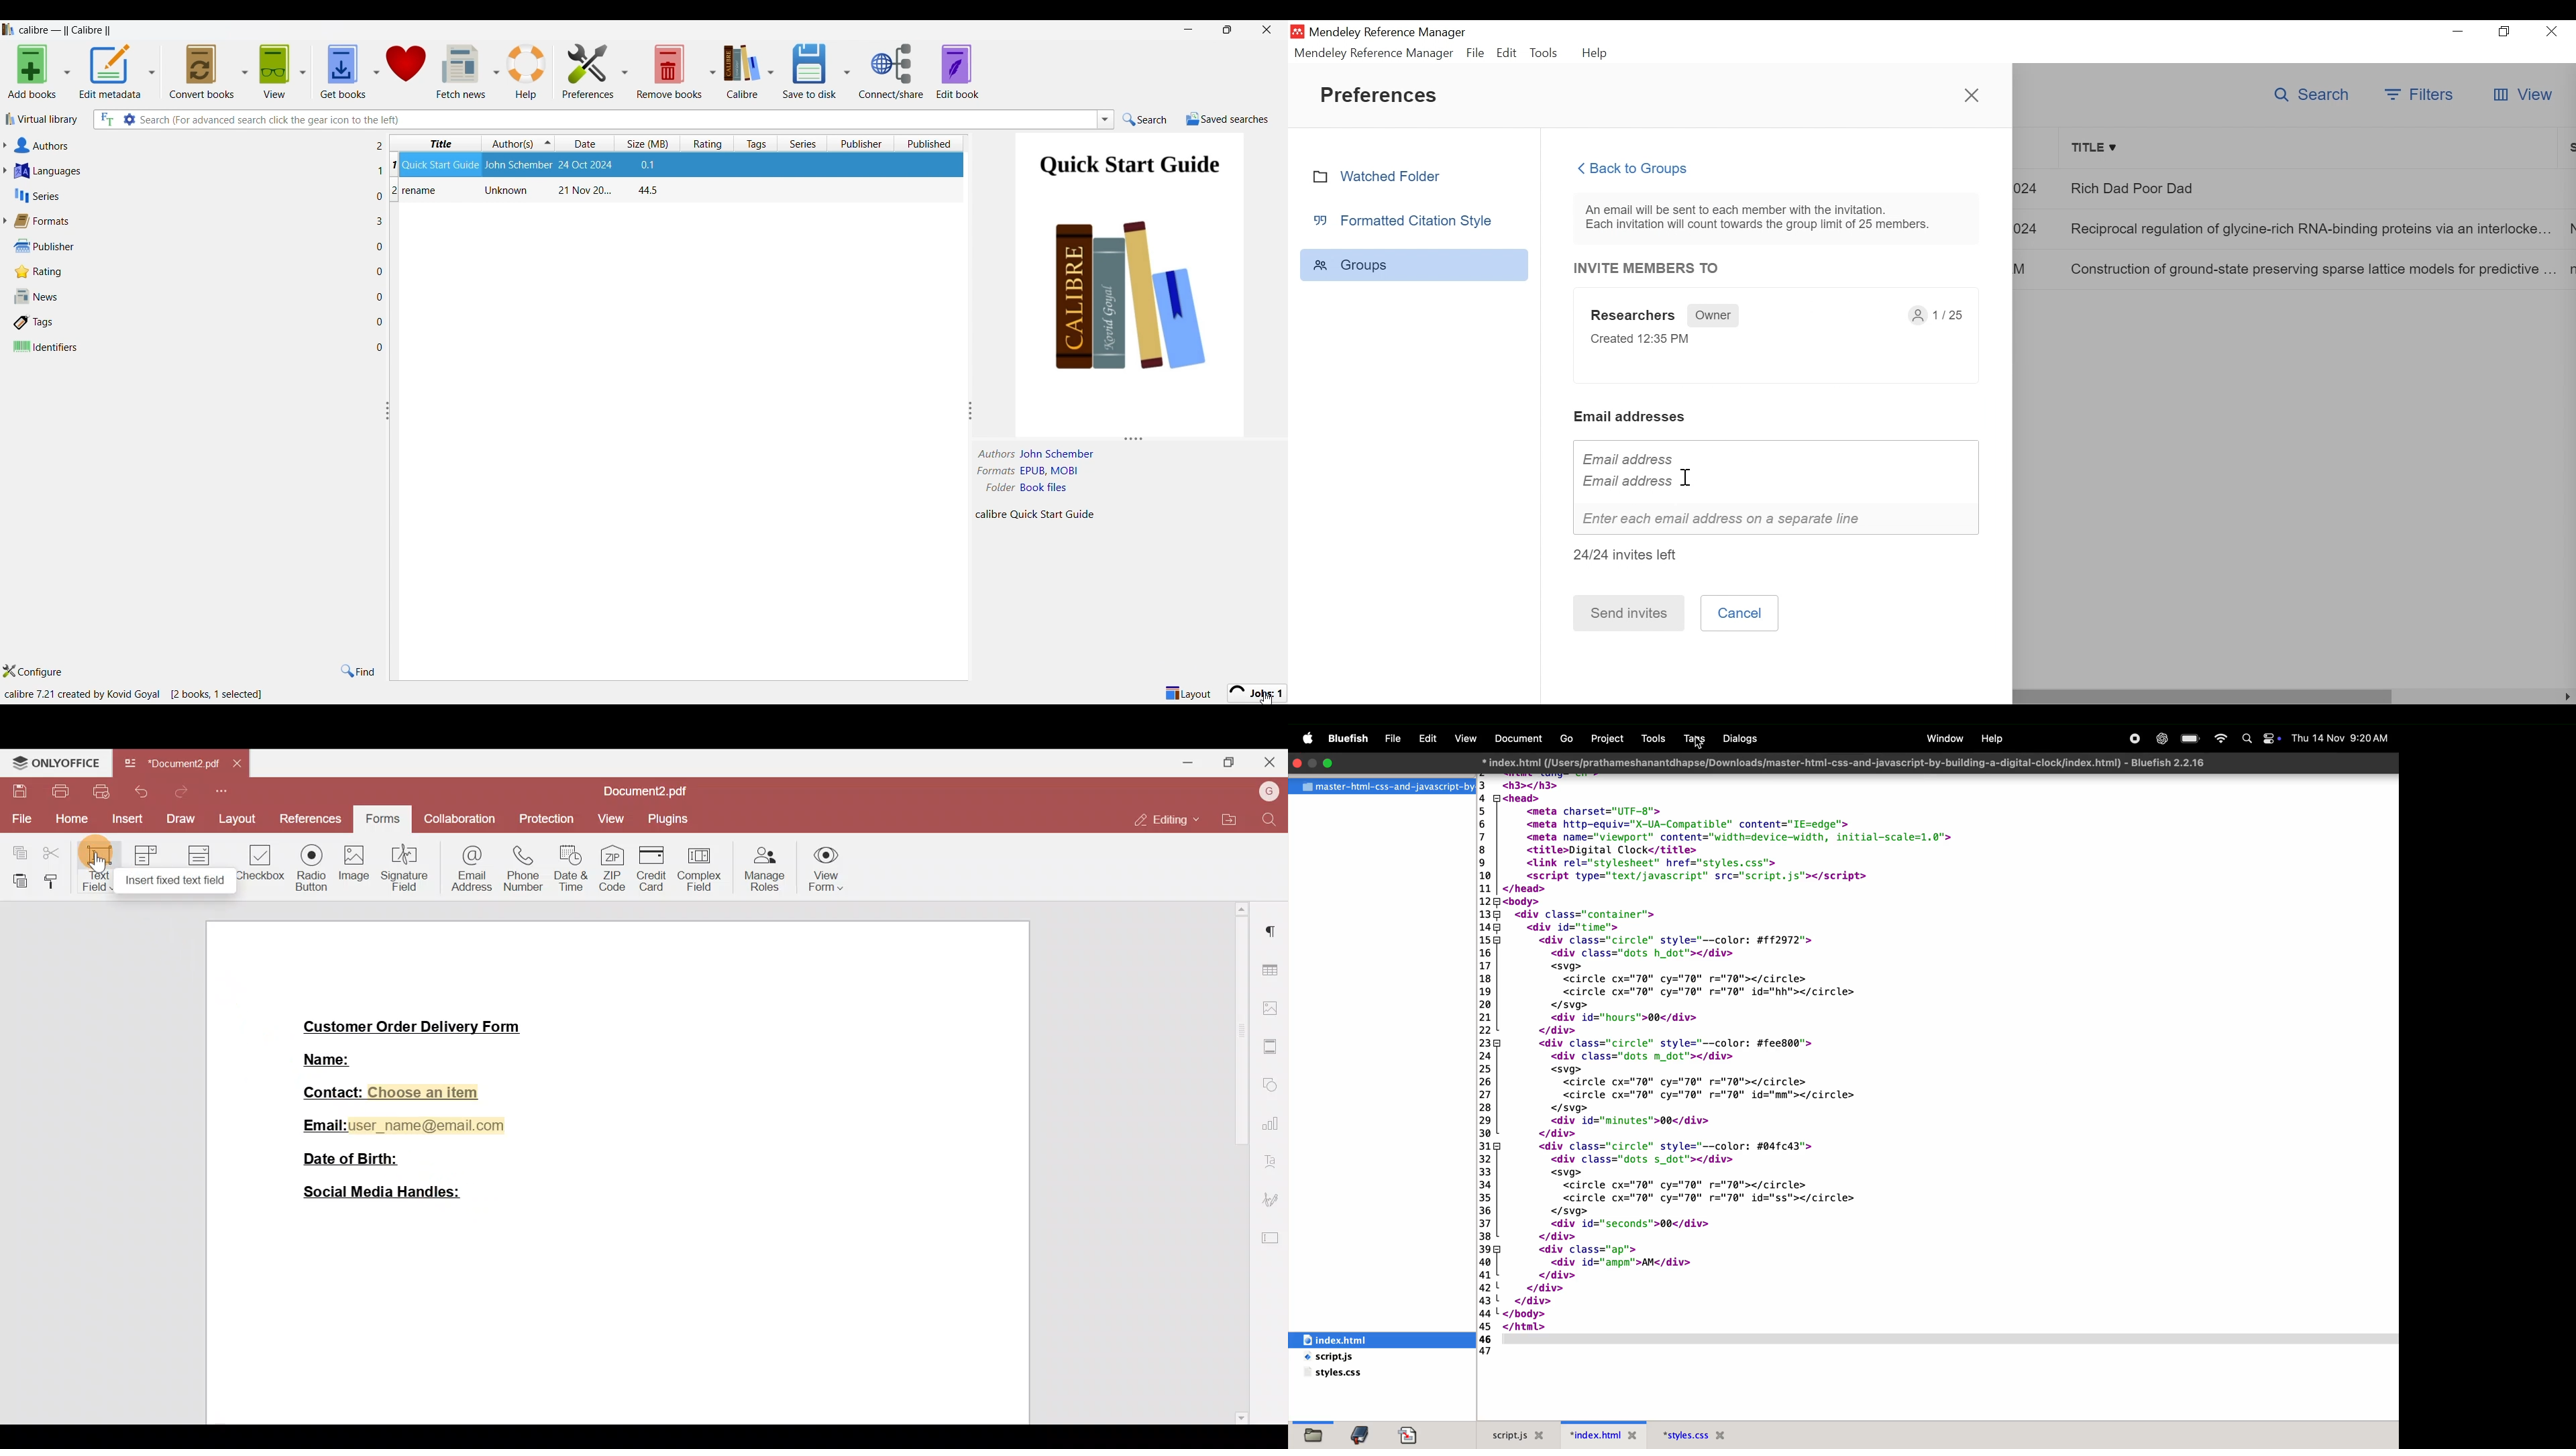  Describe the element at coordinates (519, 869) in the screenshot. I see `Phone number` at that location.